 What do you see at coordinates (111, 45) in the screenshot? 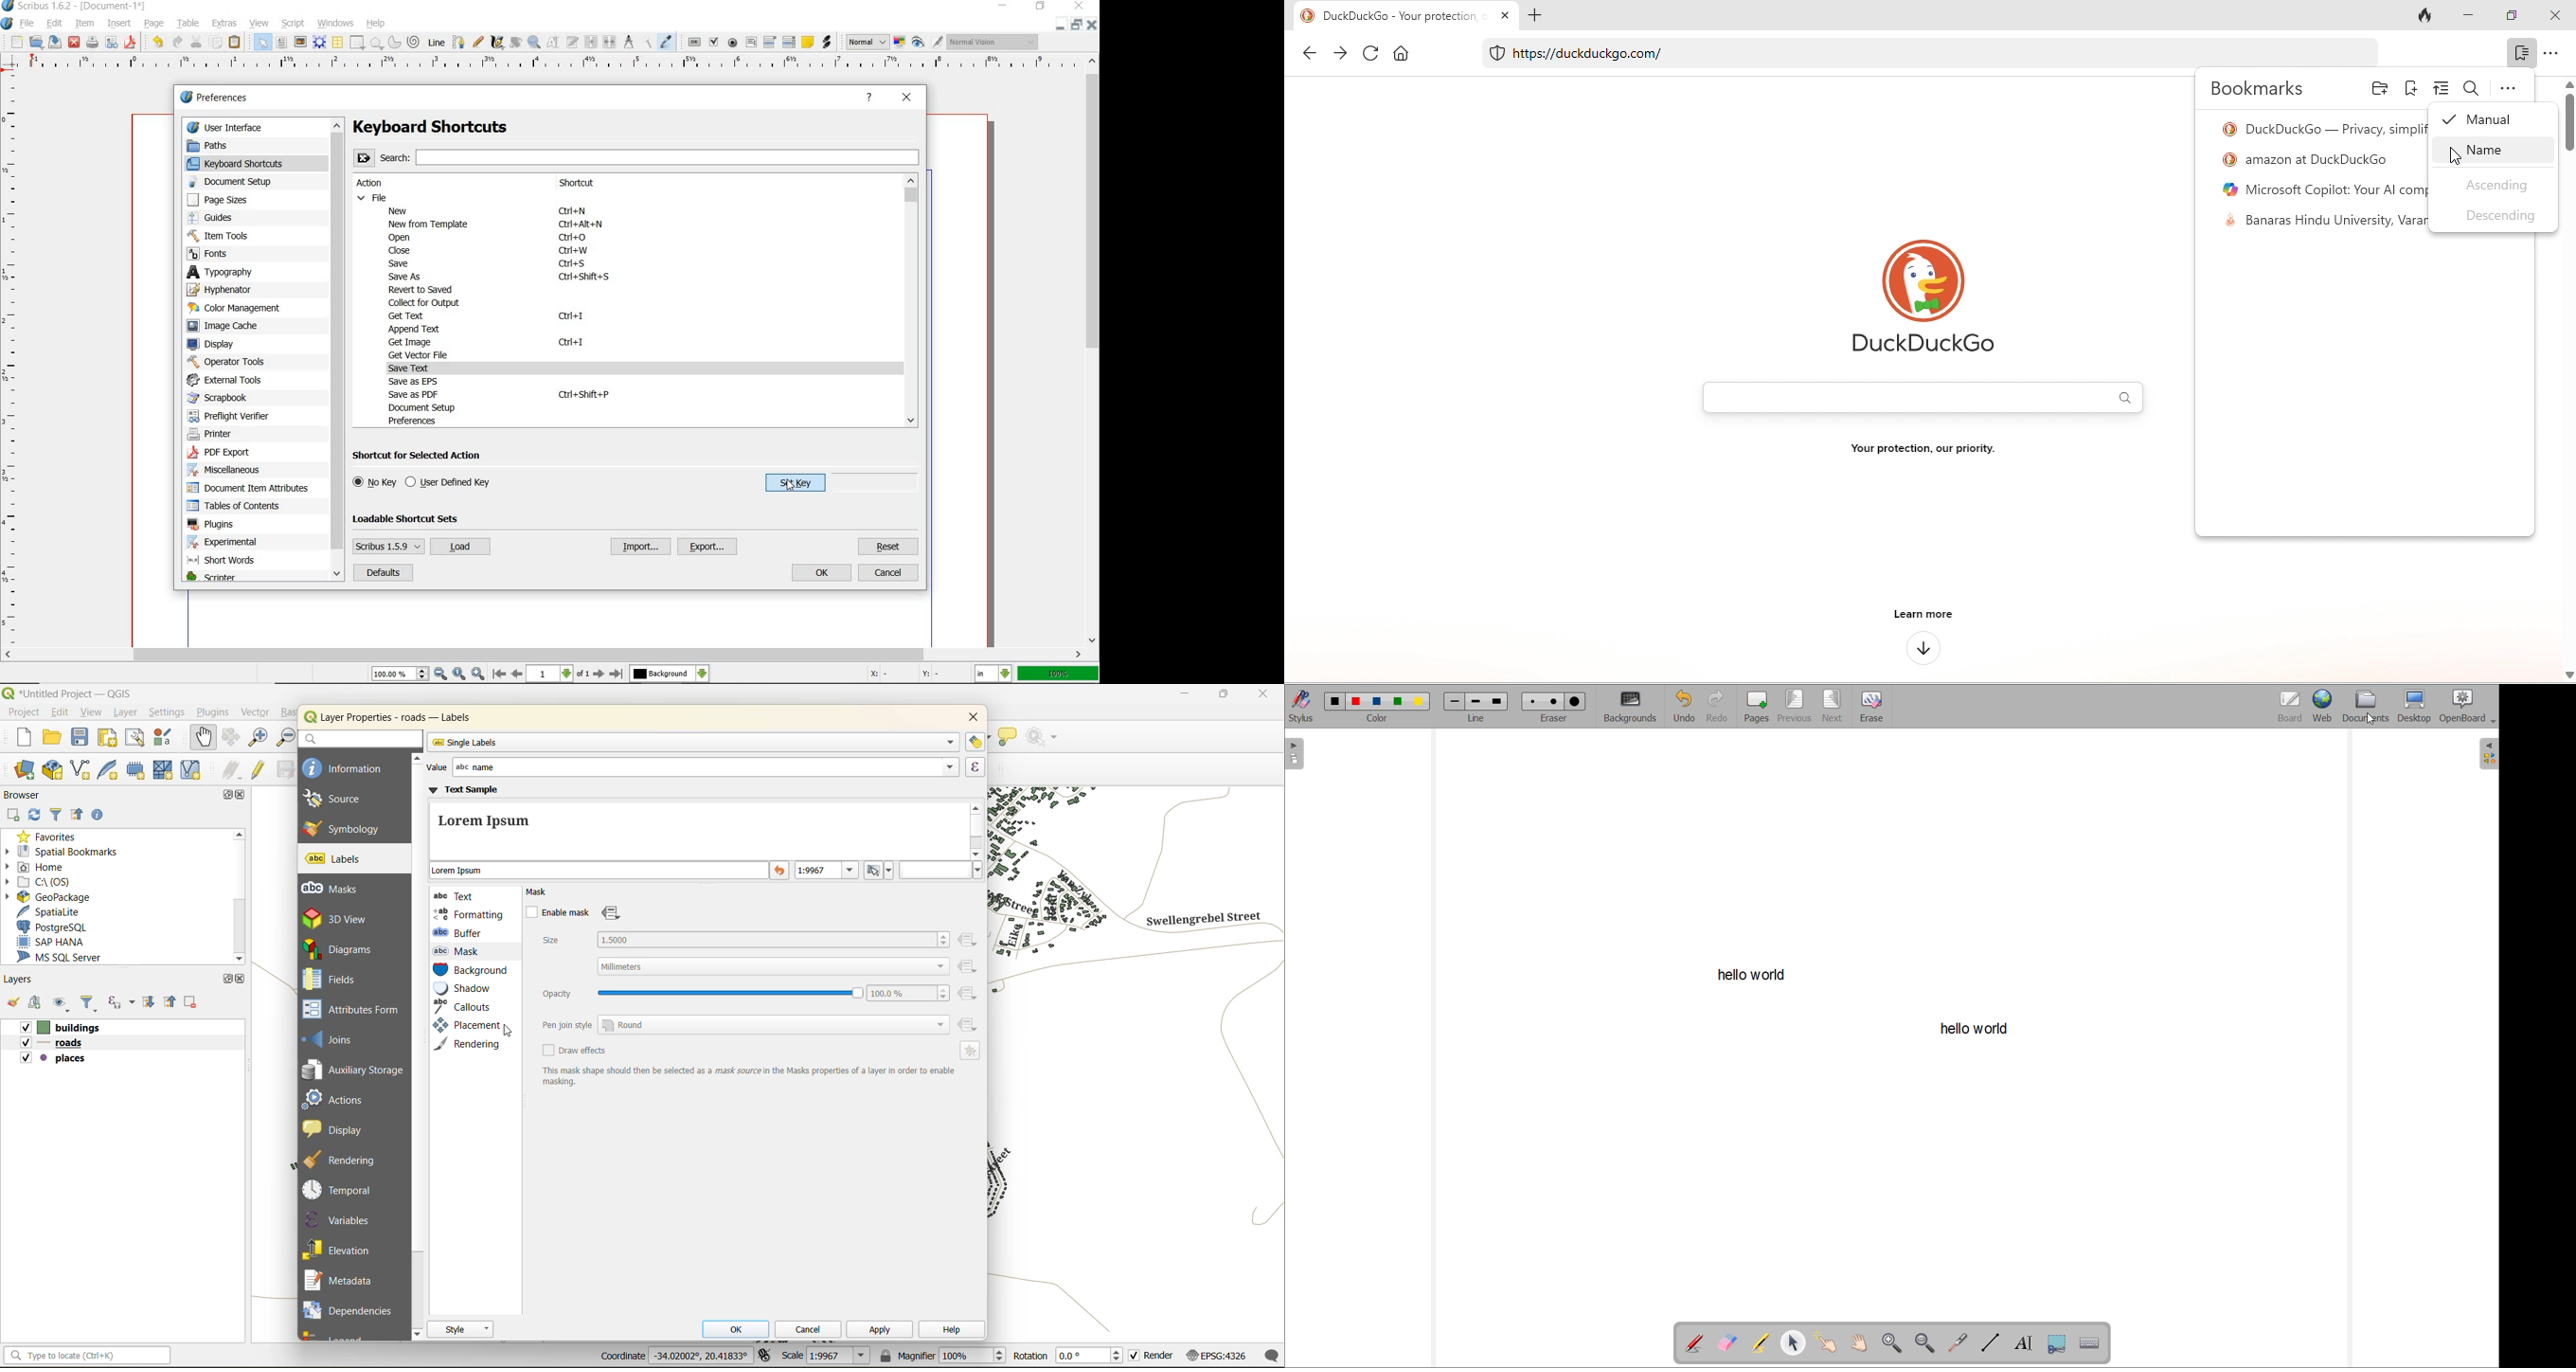
I see `` at bounding box center [111, 45].